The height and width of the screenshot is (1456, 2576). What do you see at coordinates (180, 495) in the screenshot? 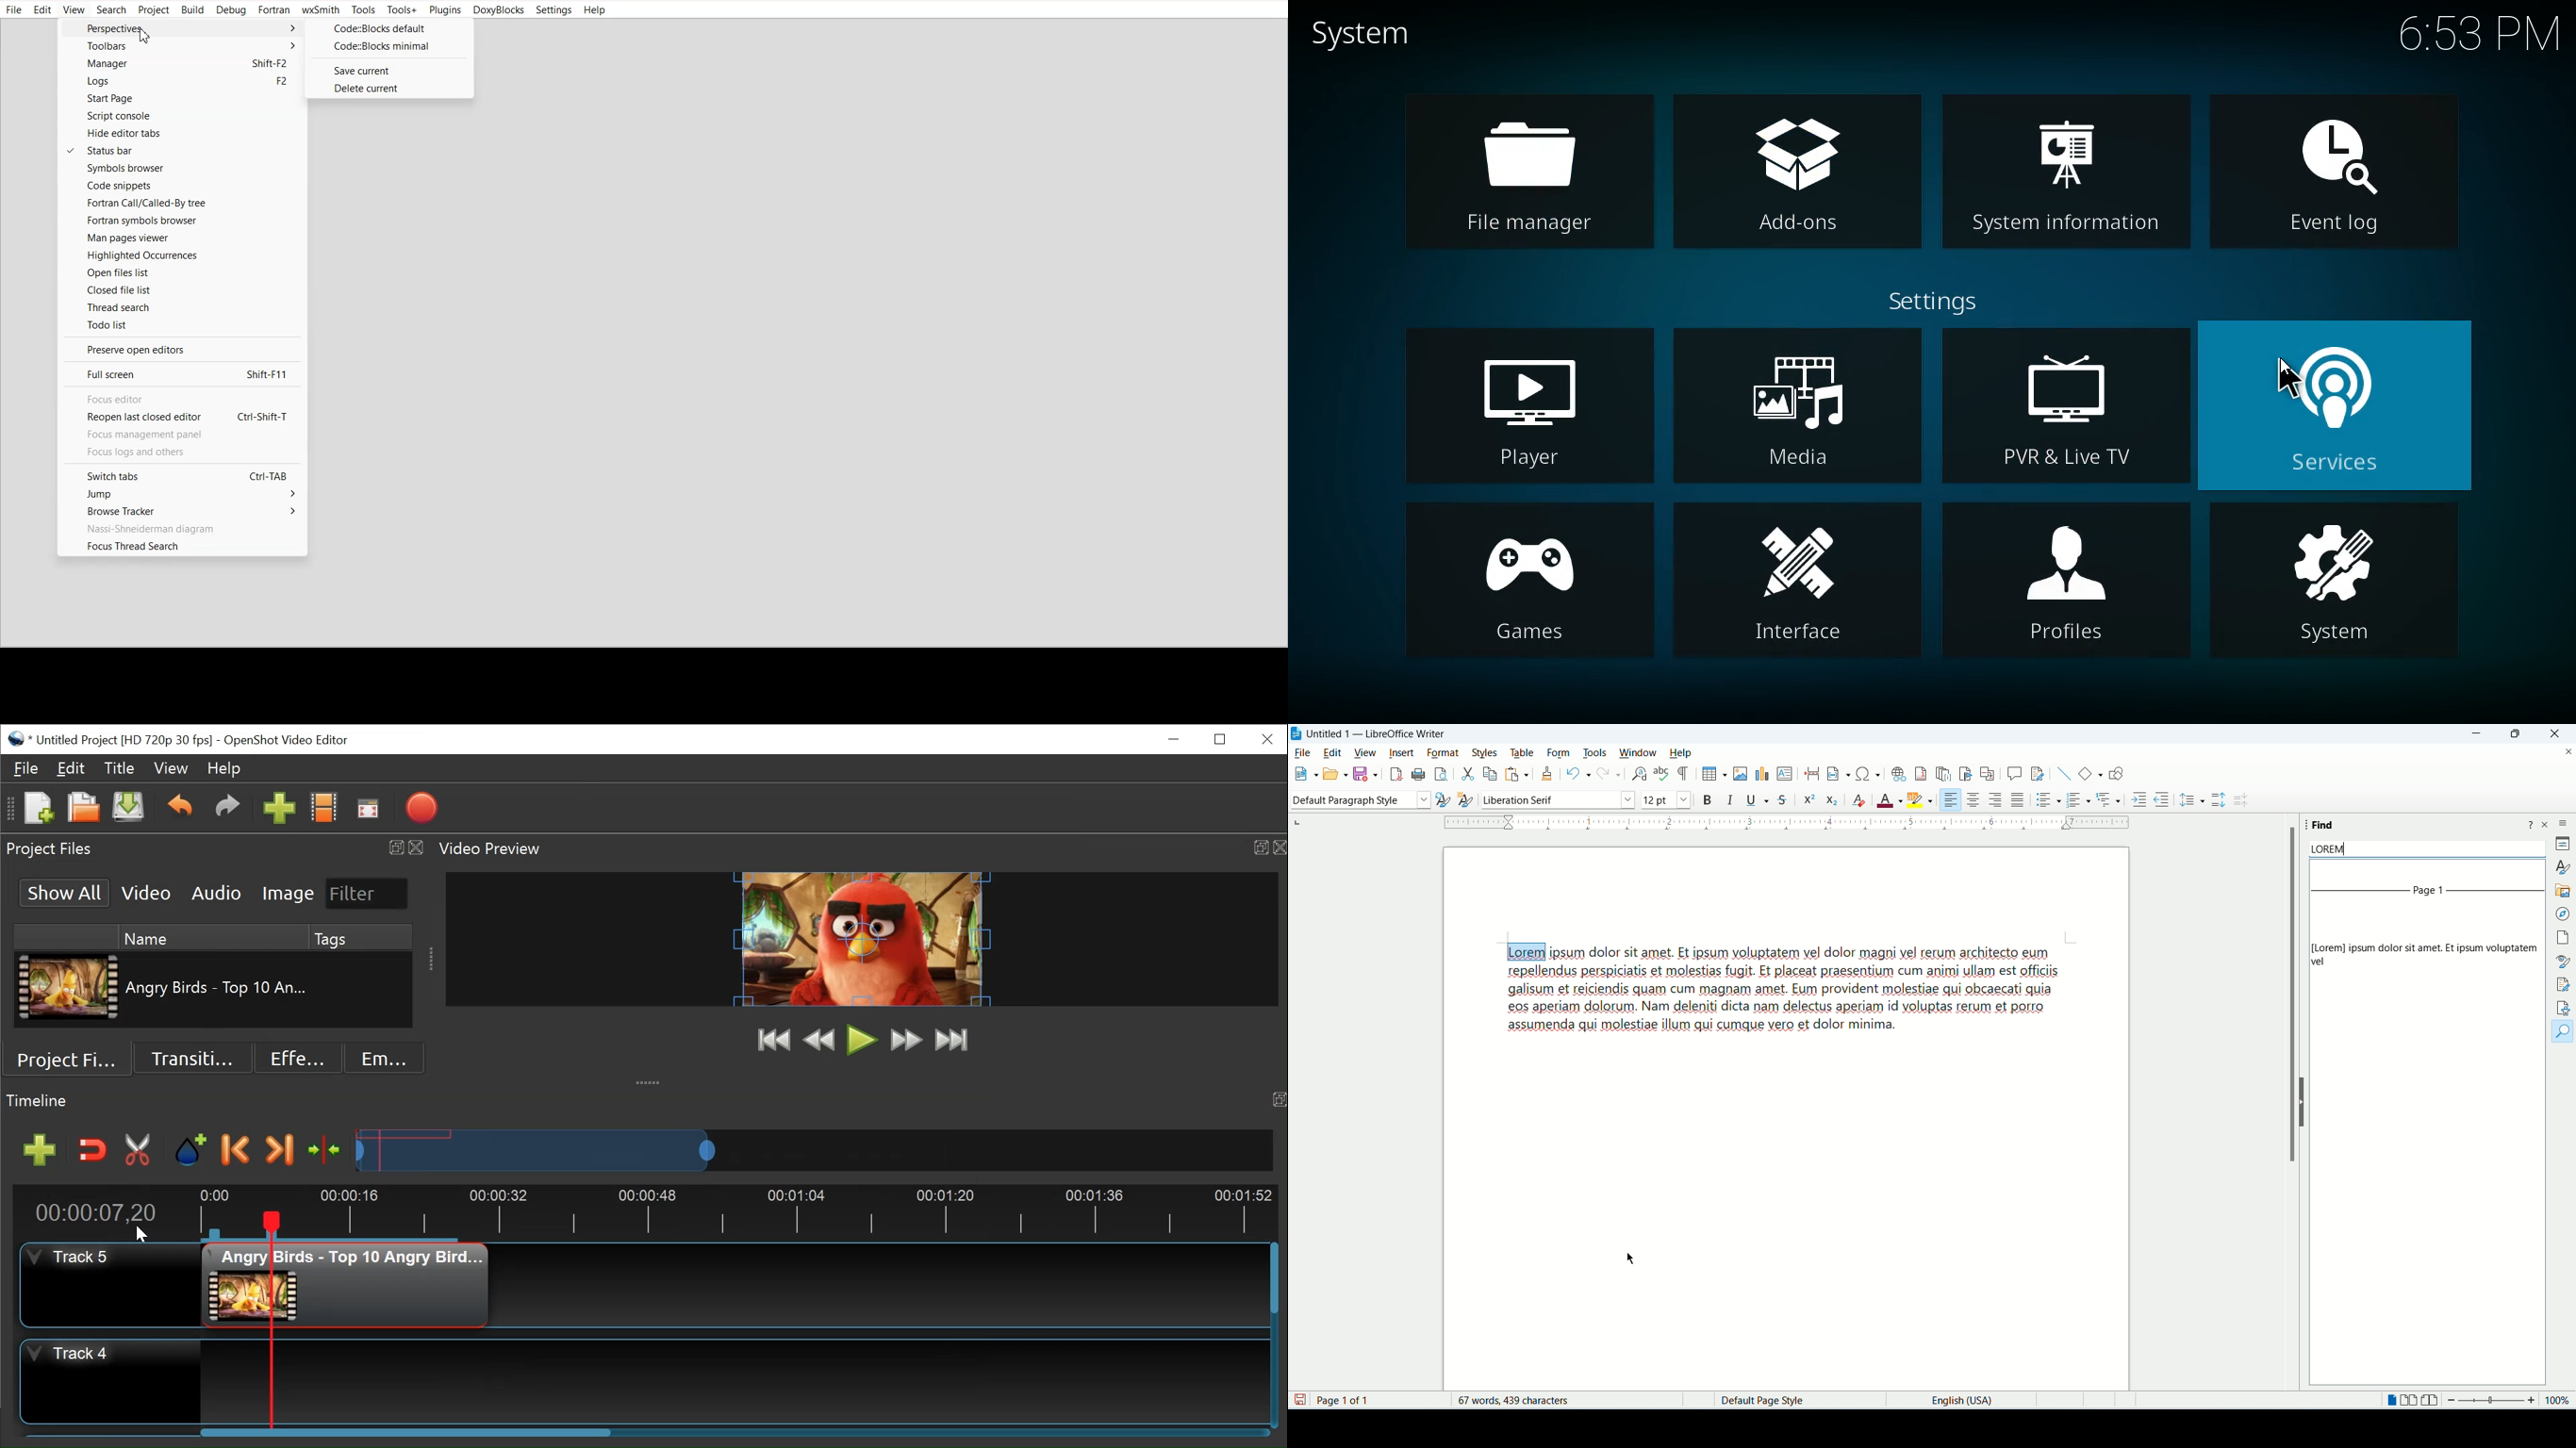
I see `Jump` at bounding box center [180, 495].